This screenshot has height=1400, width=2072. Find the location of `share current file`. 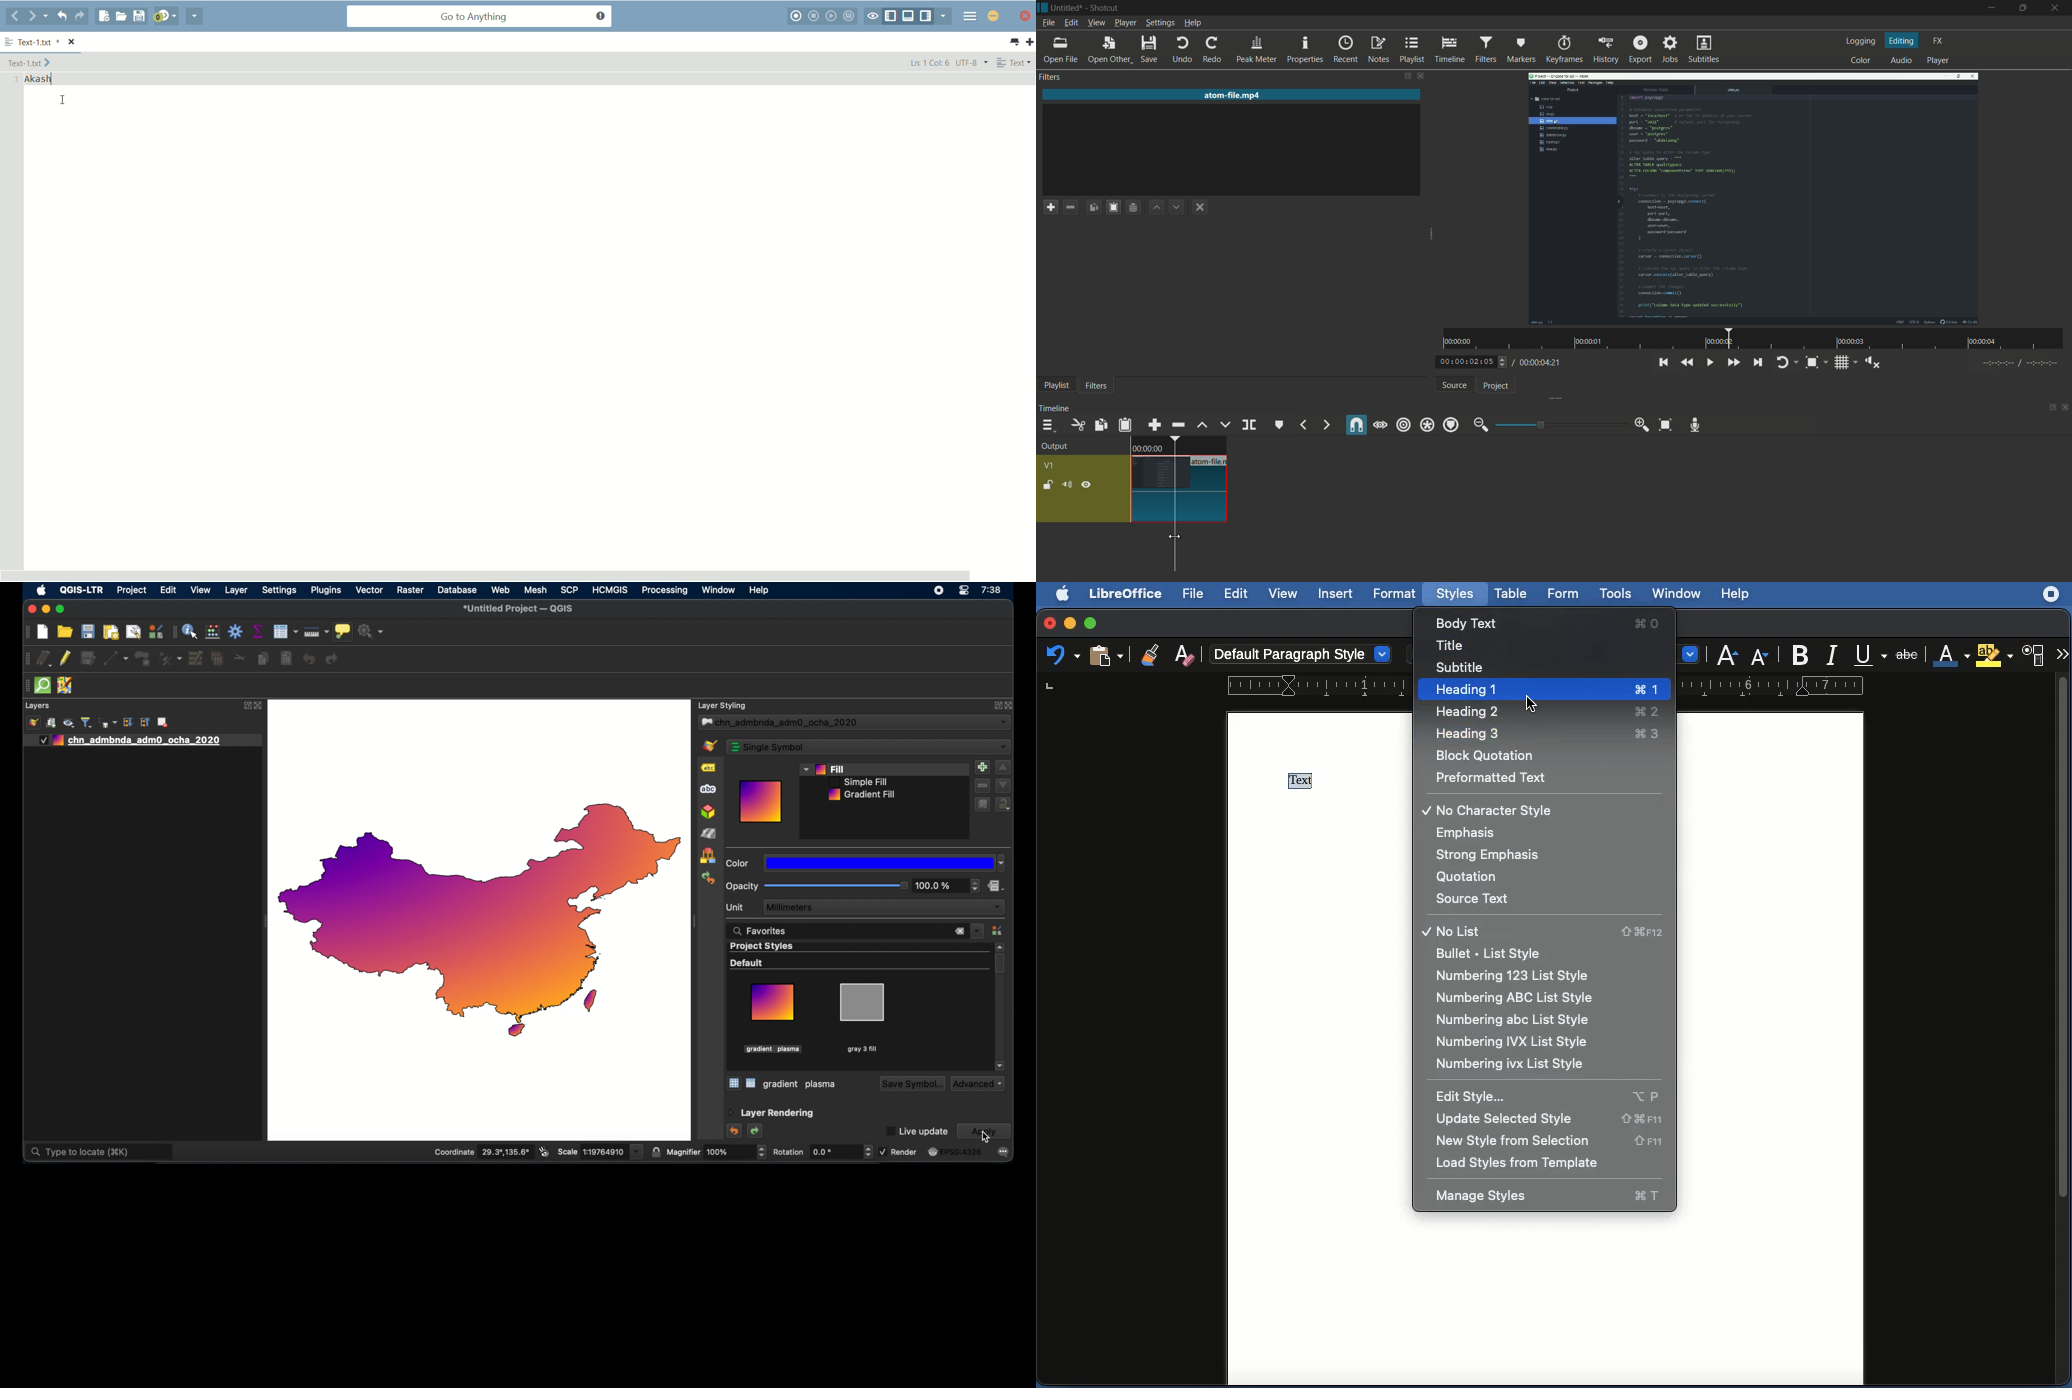

share current file is located at coordinates (194, 17).